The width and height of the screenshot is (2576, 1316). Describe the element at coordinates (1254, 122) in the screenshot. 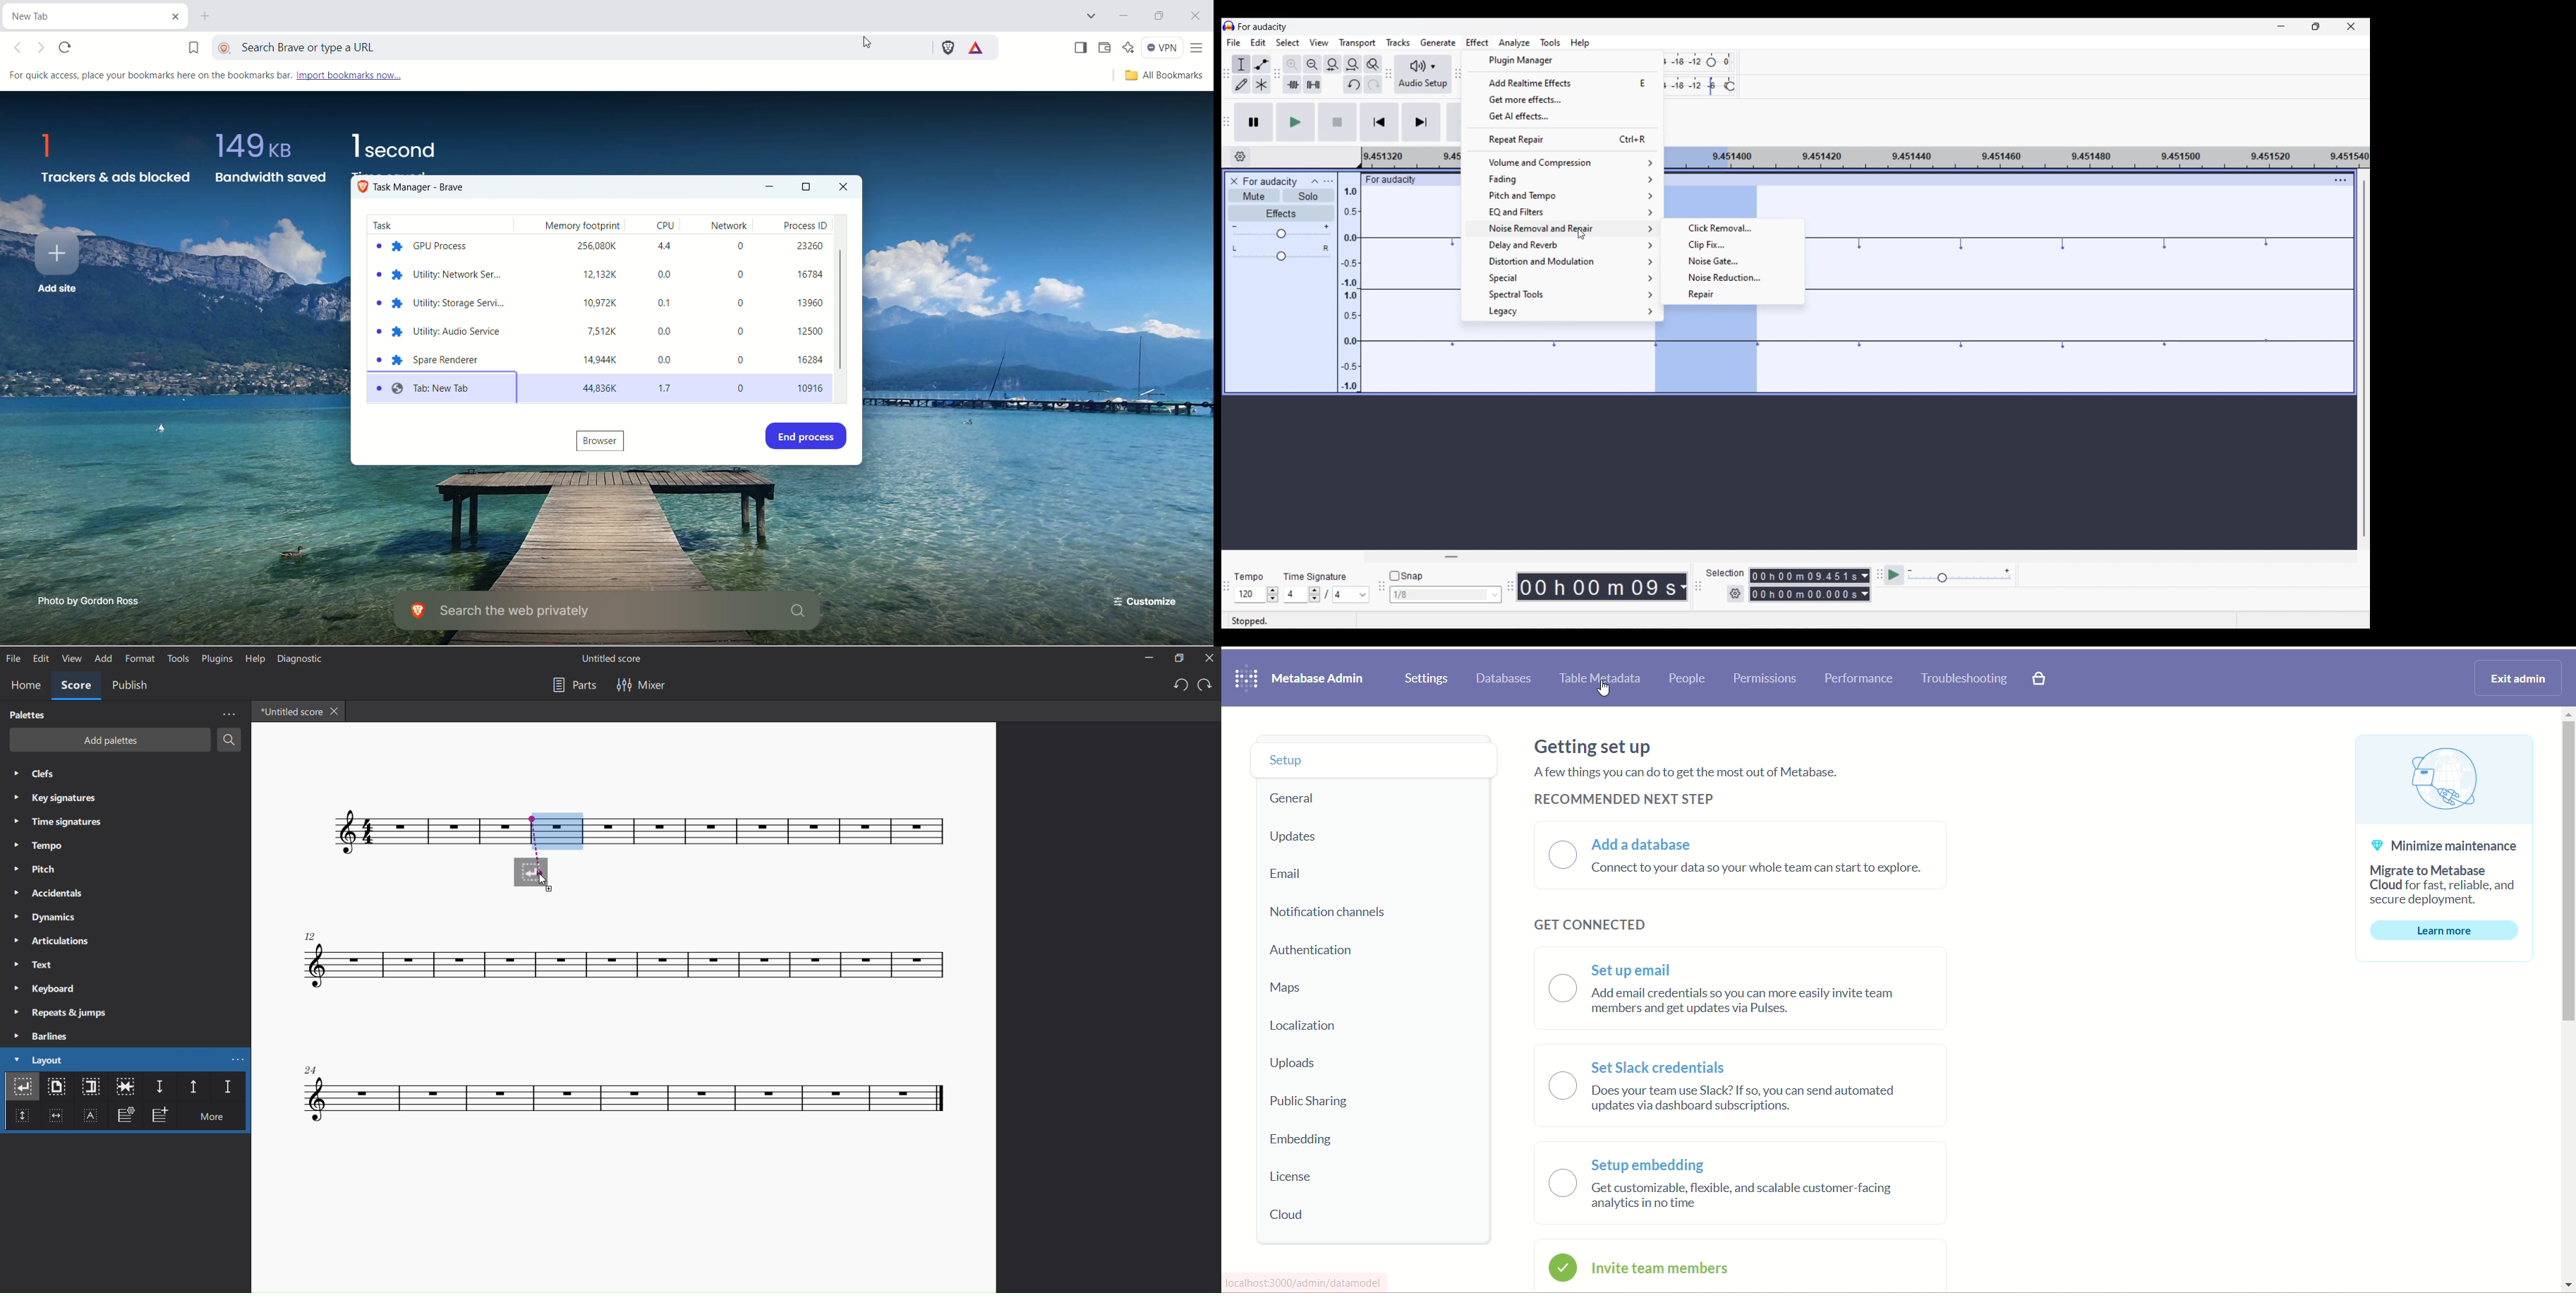

I see `Pause` at that location.